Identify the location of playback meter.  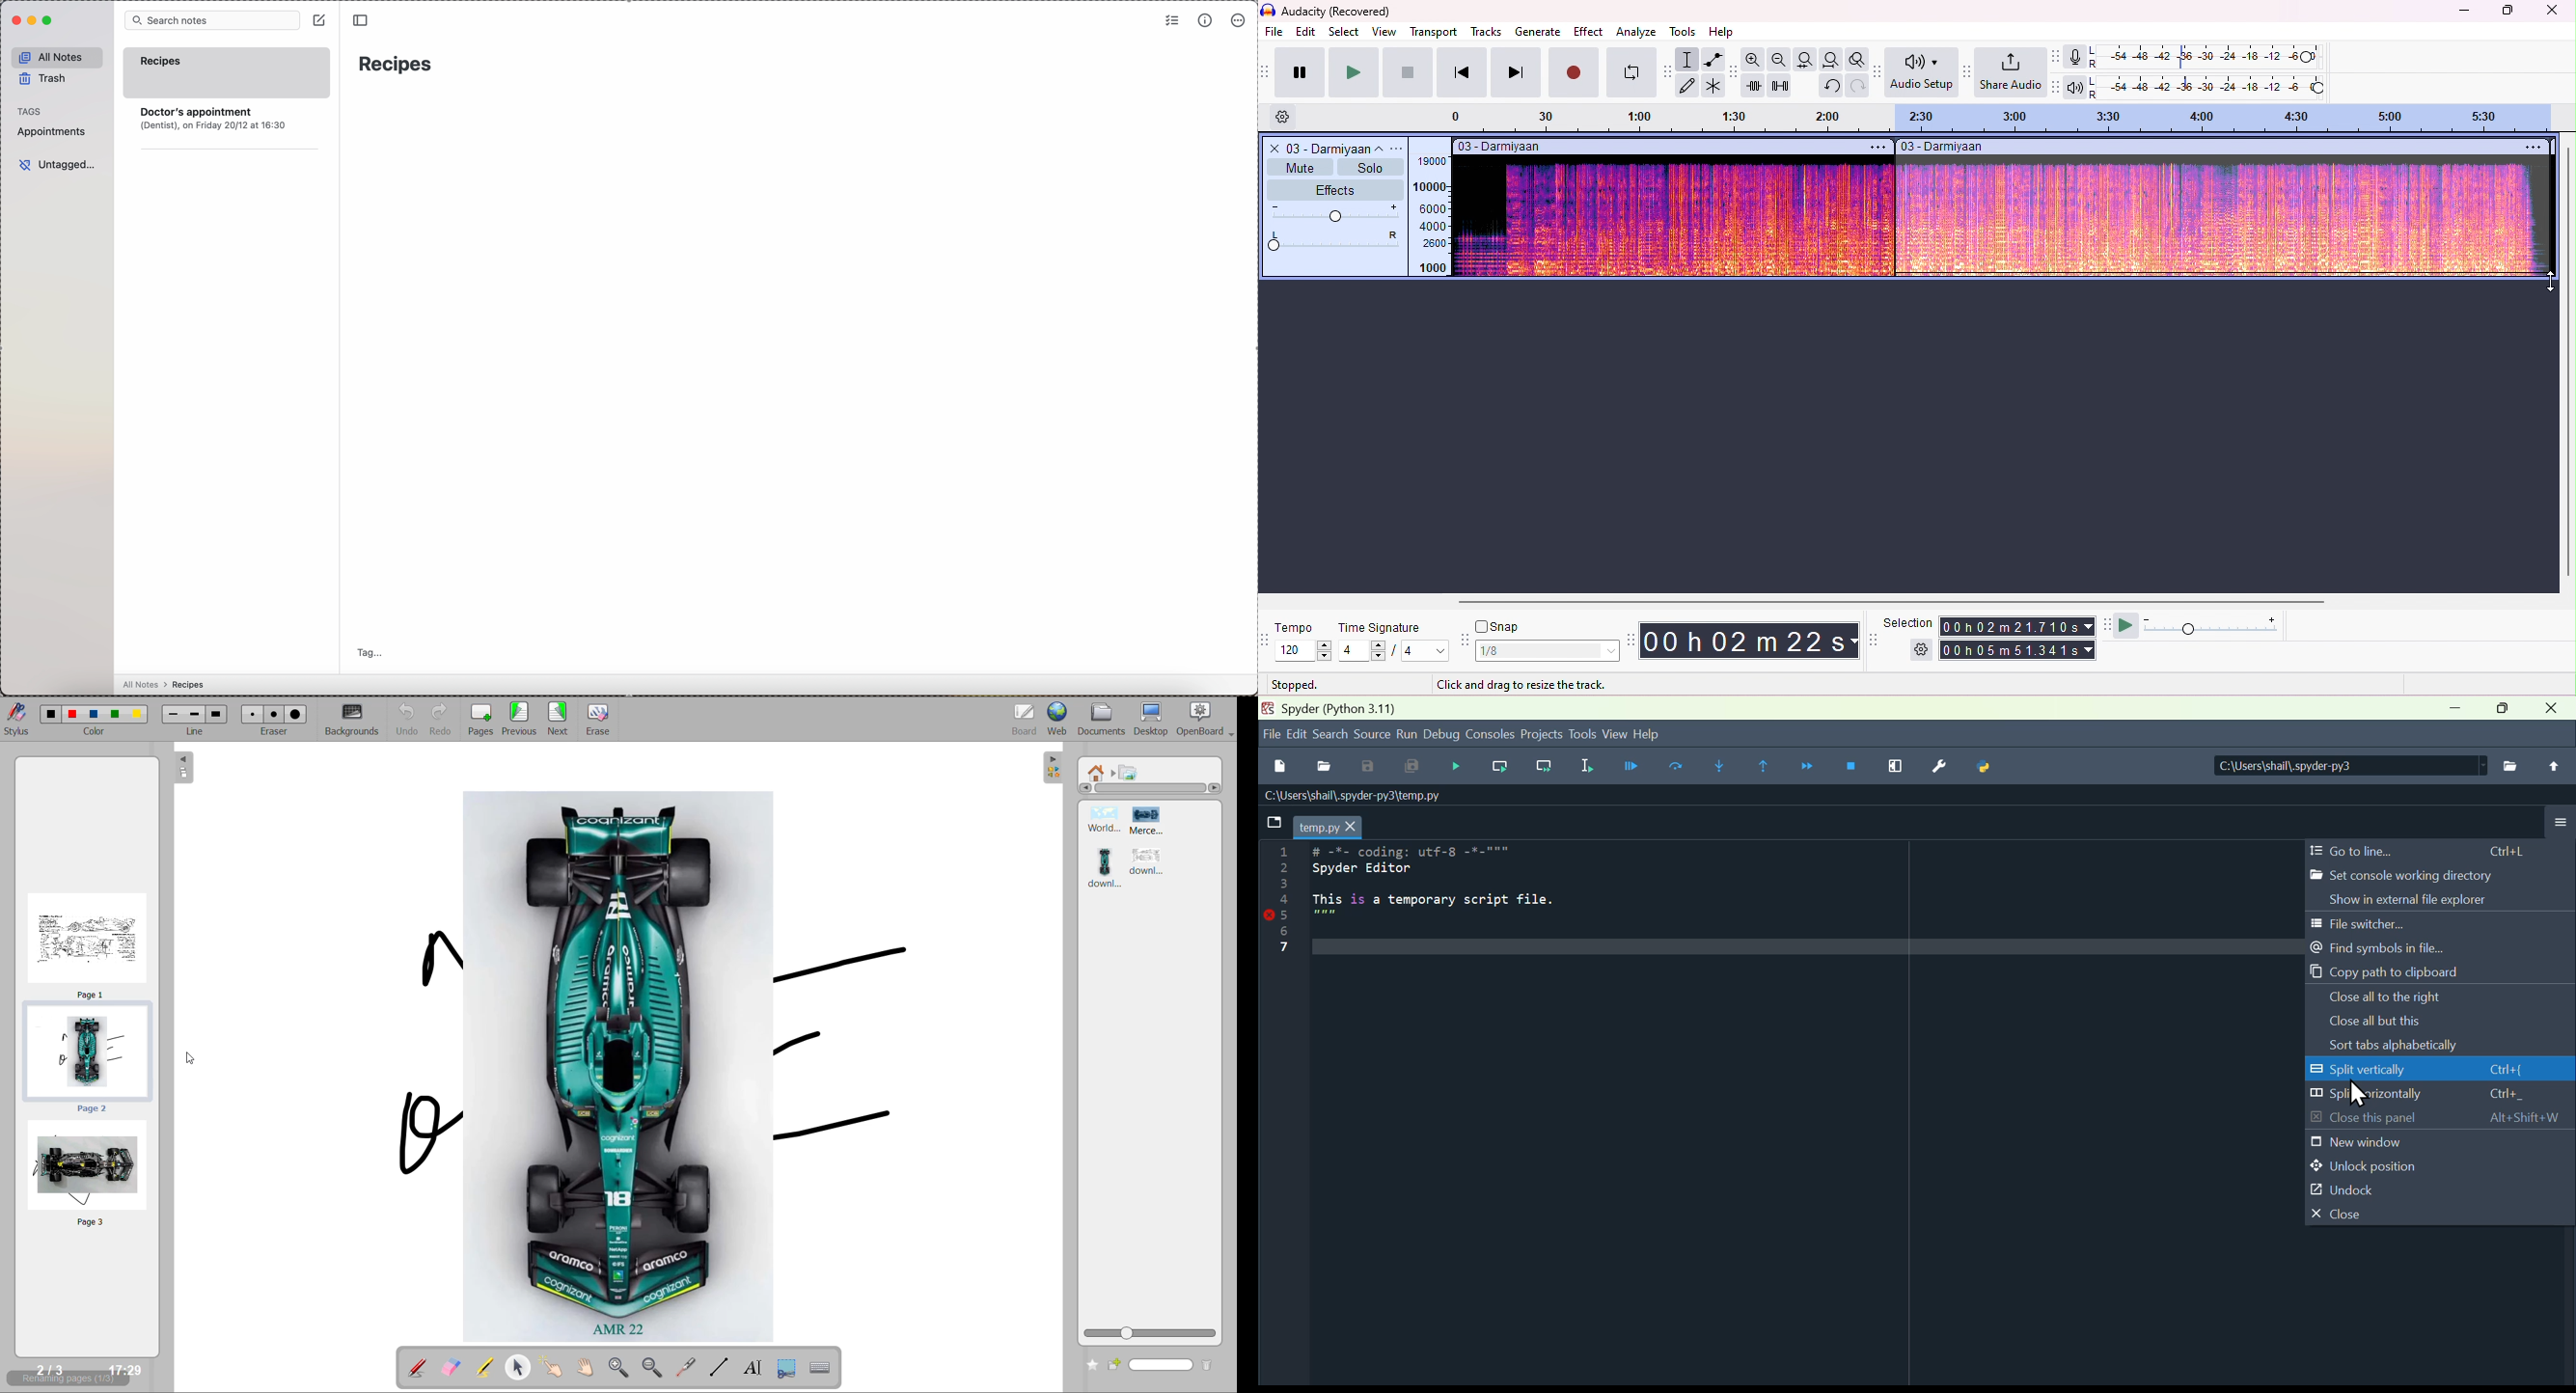
(2076, 86).